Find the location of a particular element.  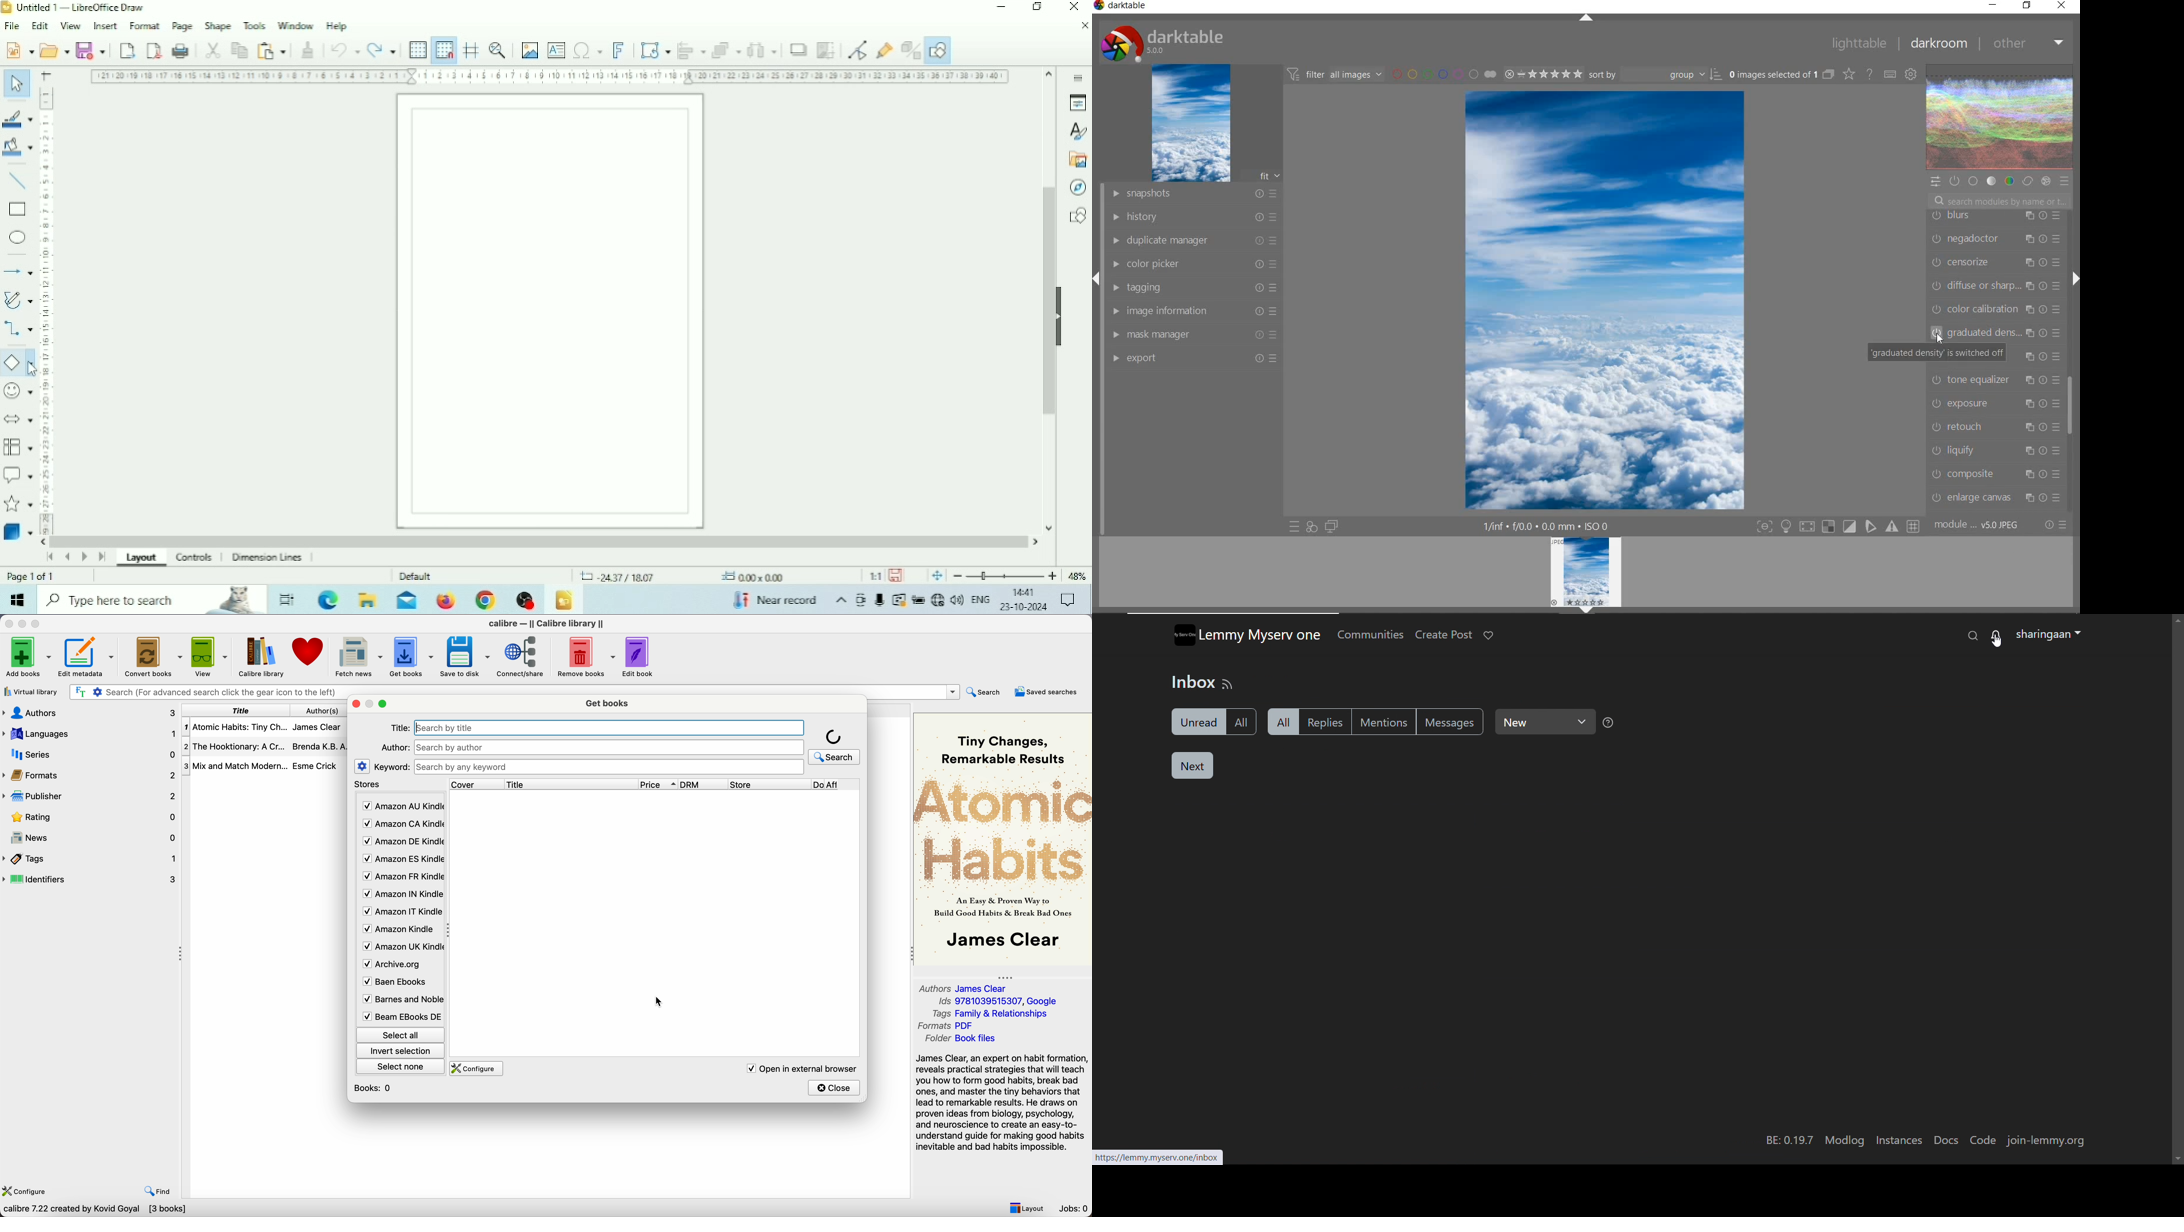

search bar is located at coordinates (512, 690).